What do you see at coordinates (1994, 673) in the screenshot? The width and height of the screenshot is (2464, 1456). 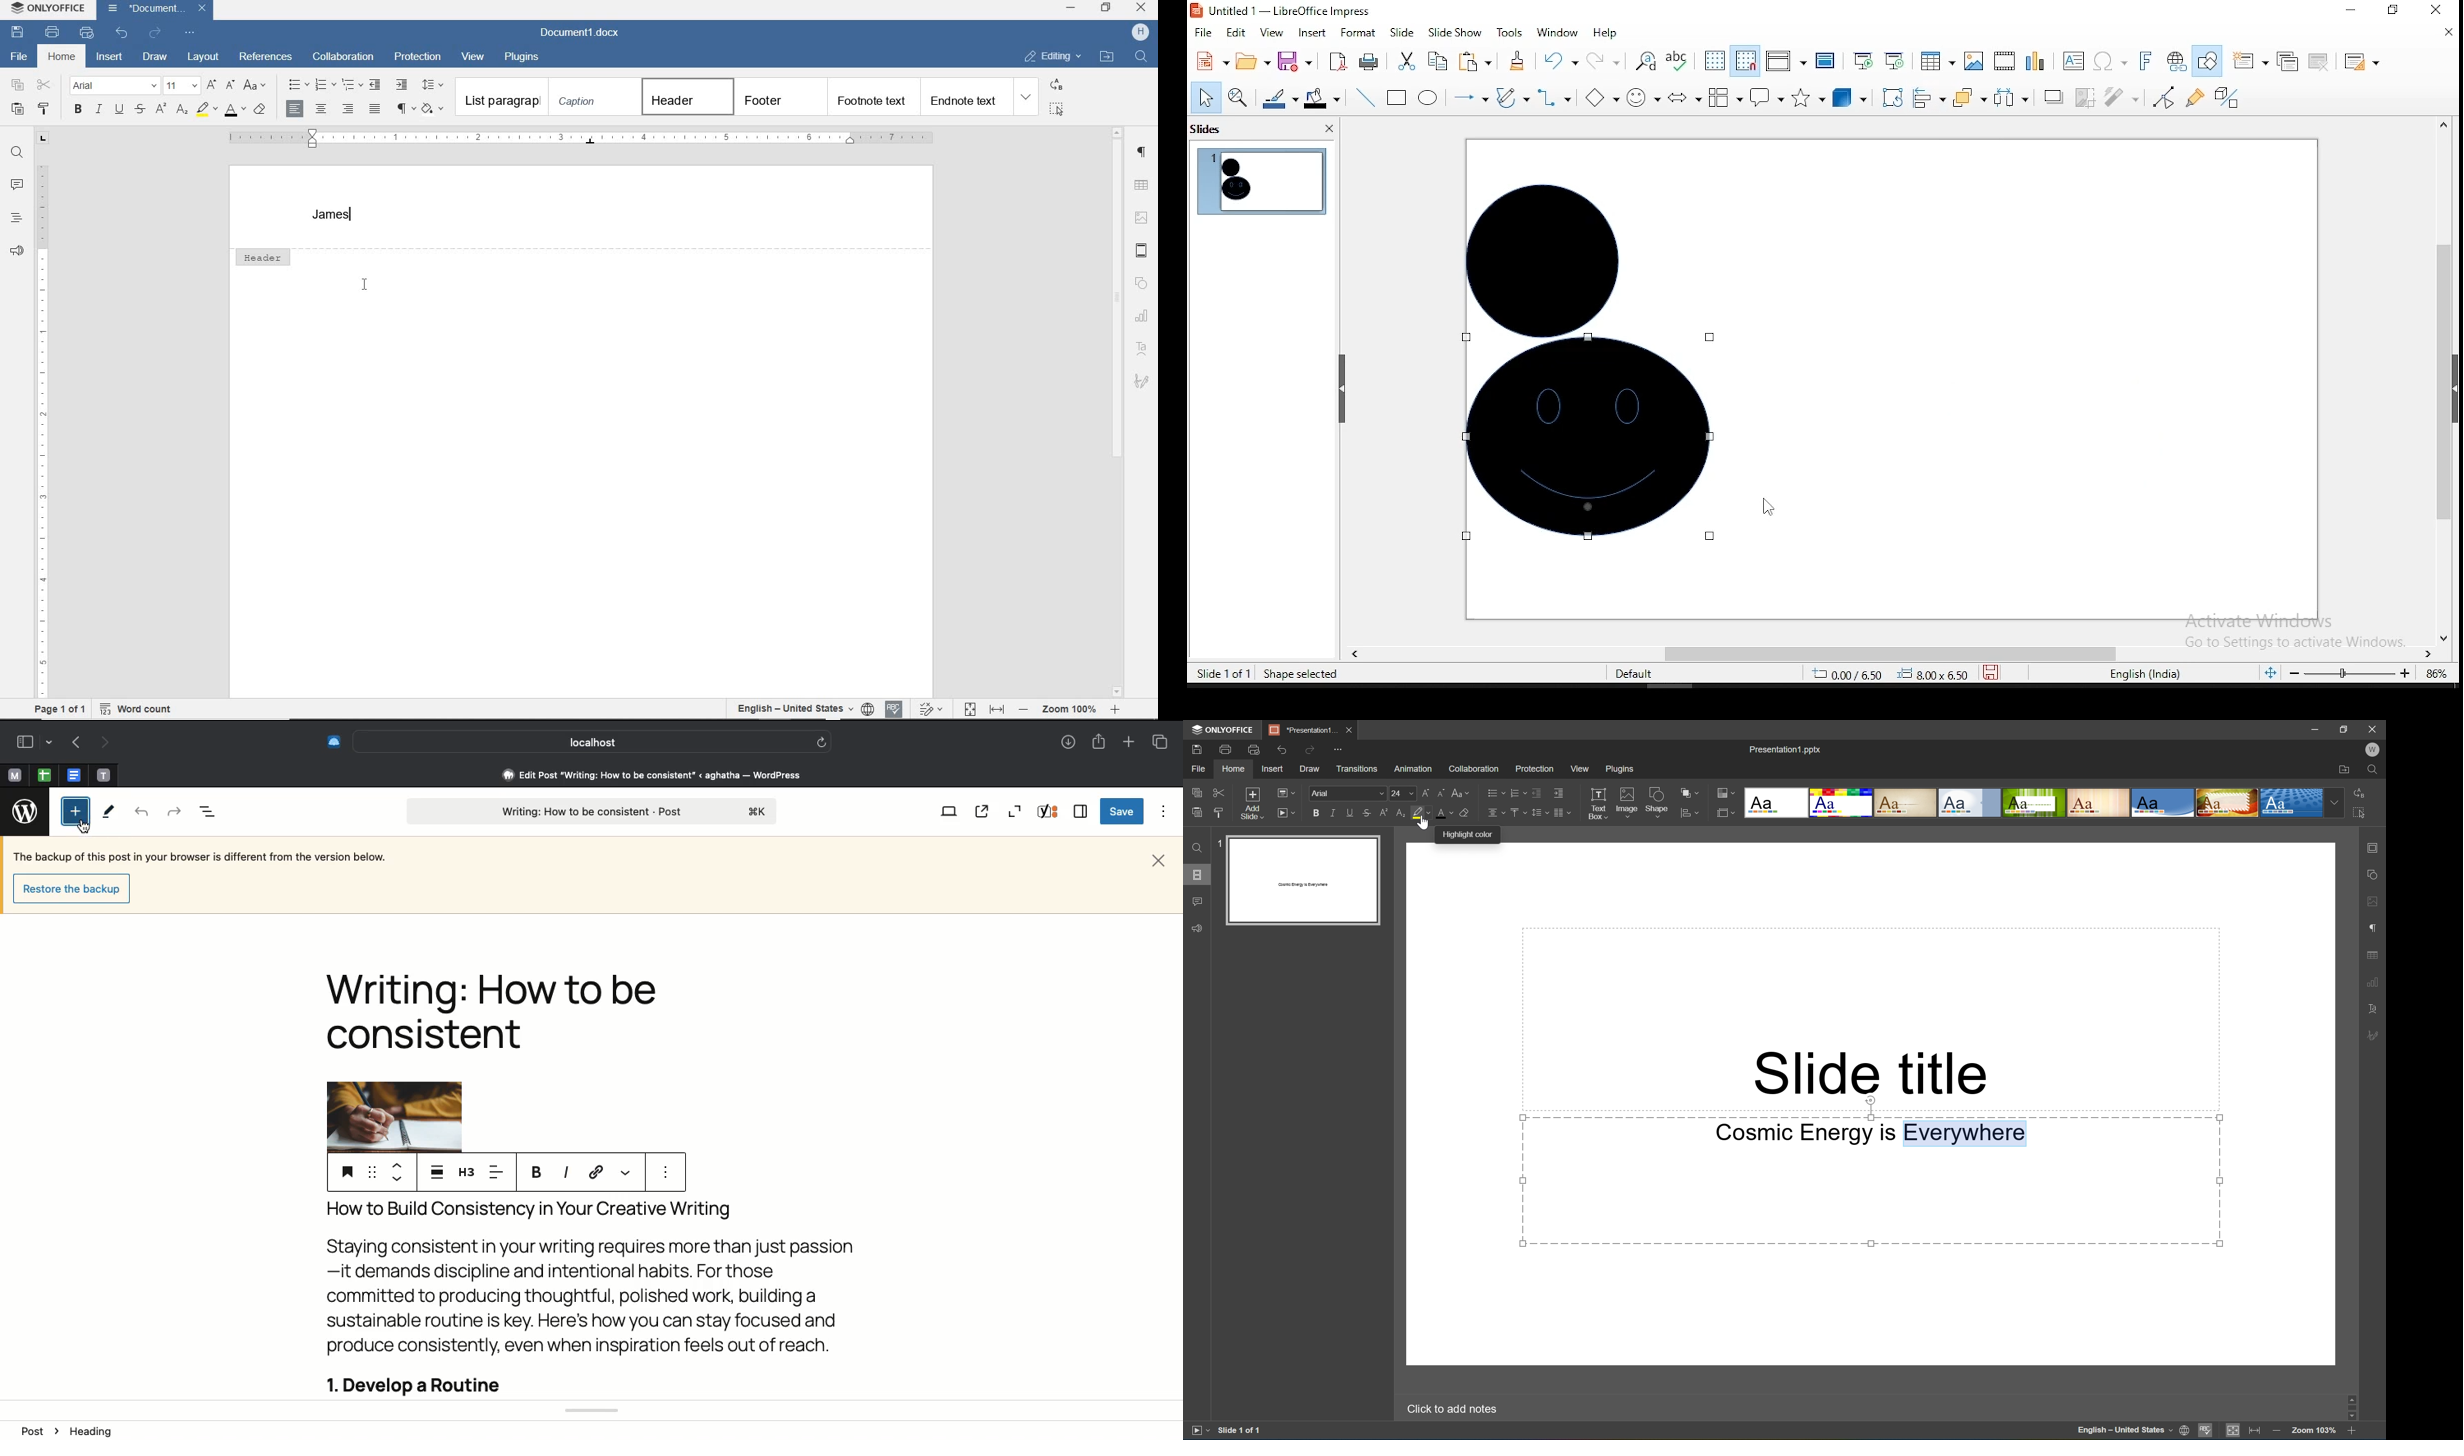 I see `save` at bounding box center [1994, 673].